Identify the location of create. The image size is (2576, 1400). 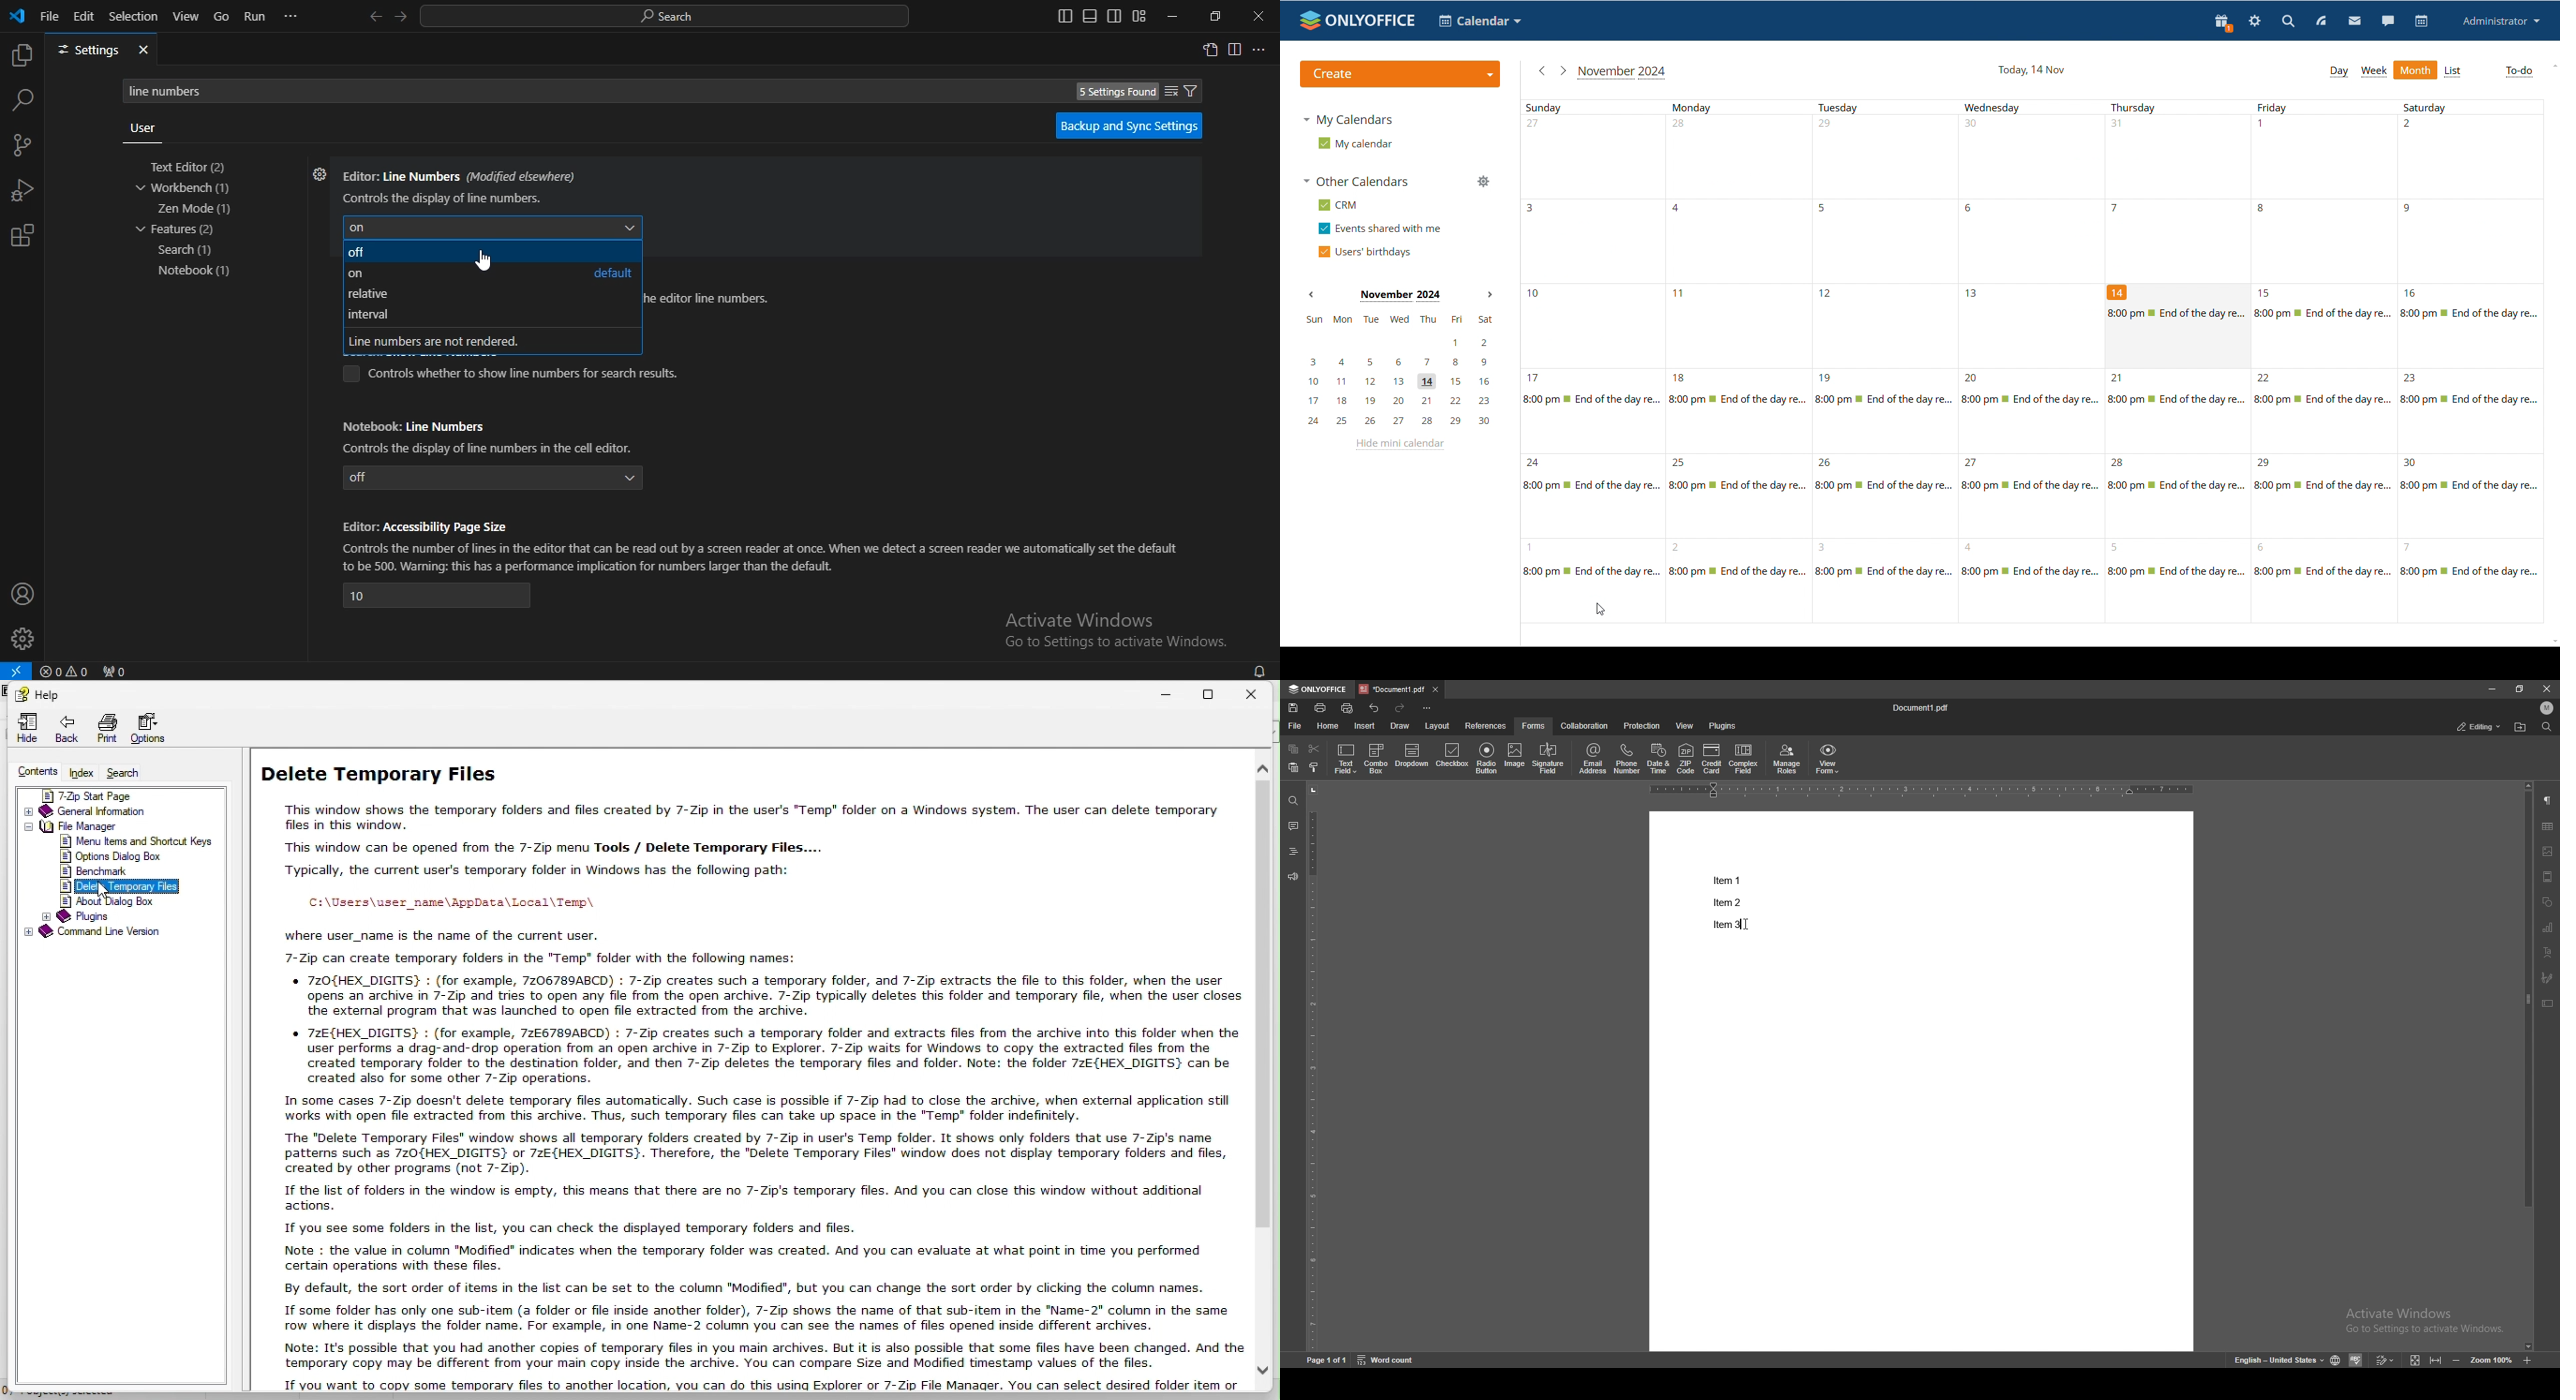
(1400, 75).